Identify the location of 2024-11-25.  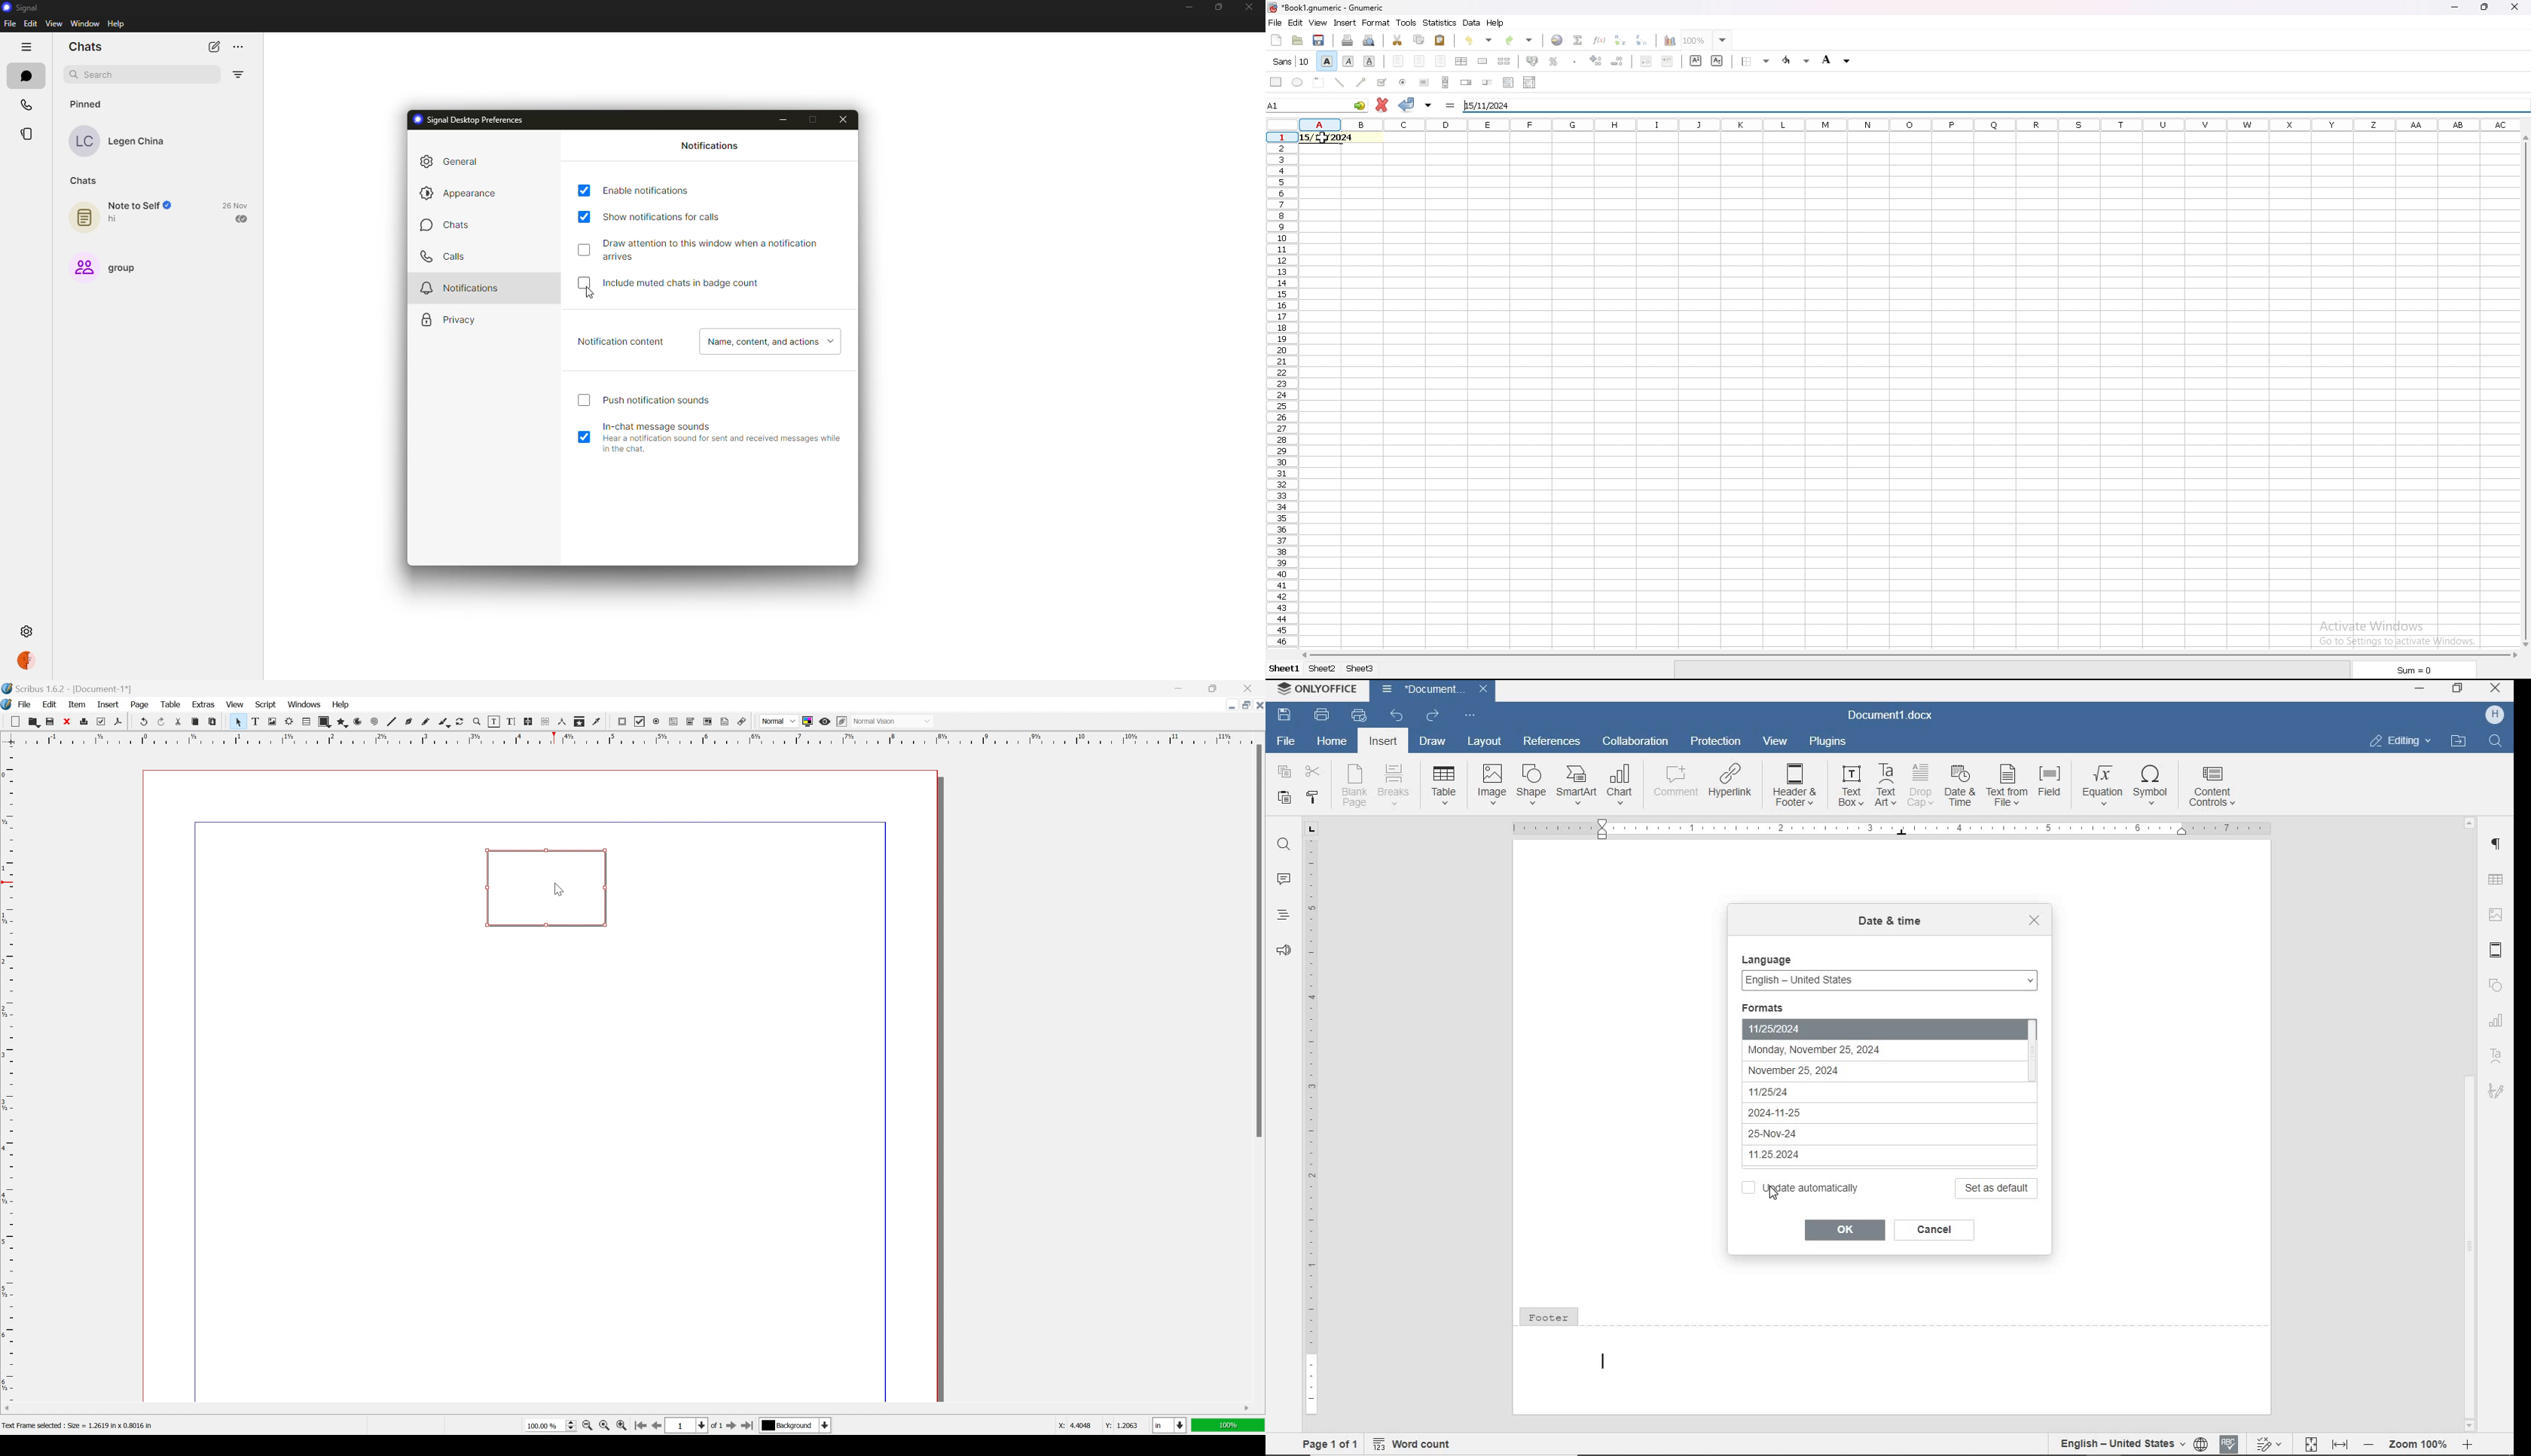
(1833, 1111).